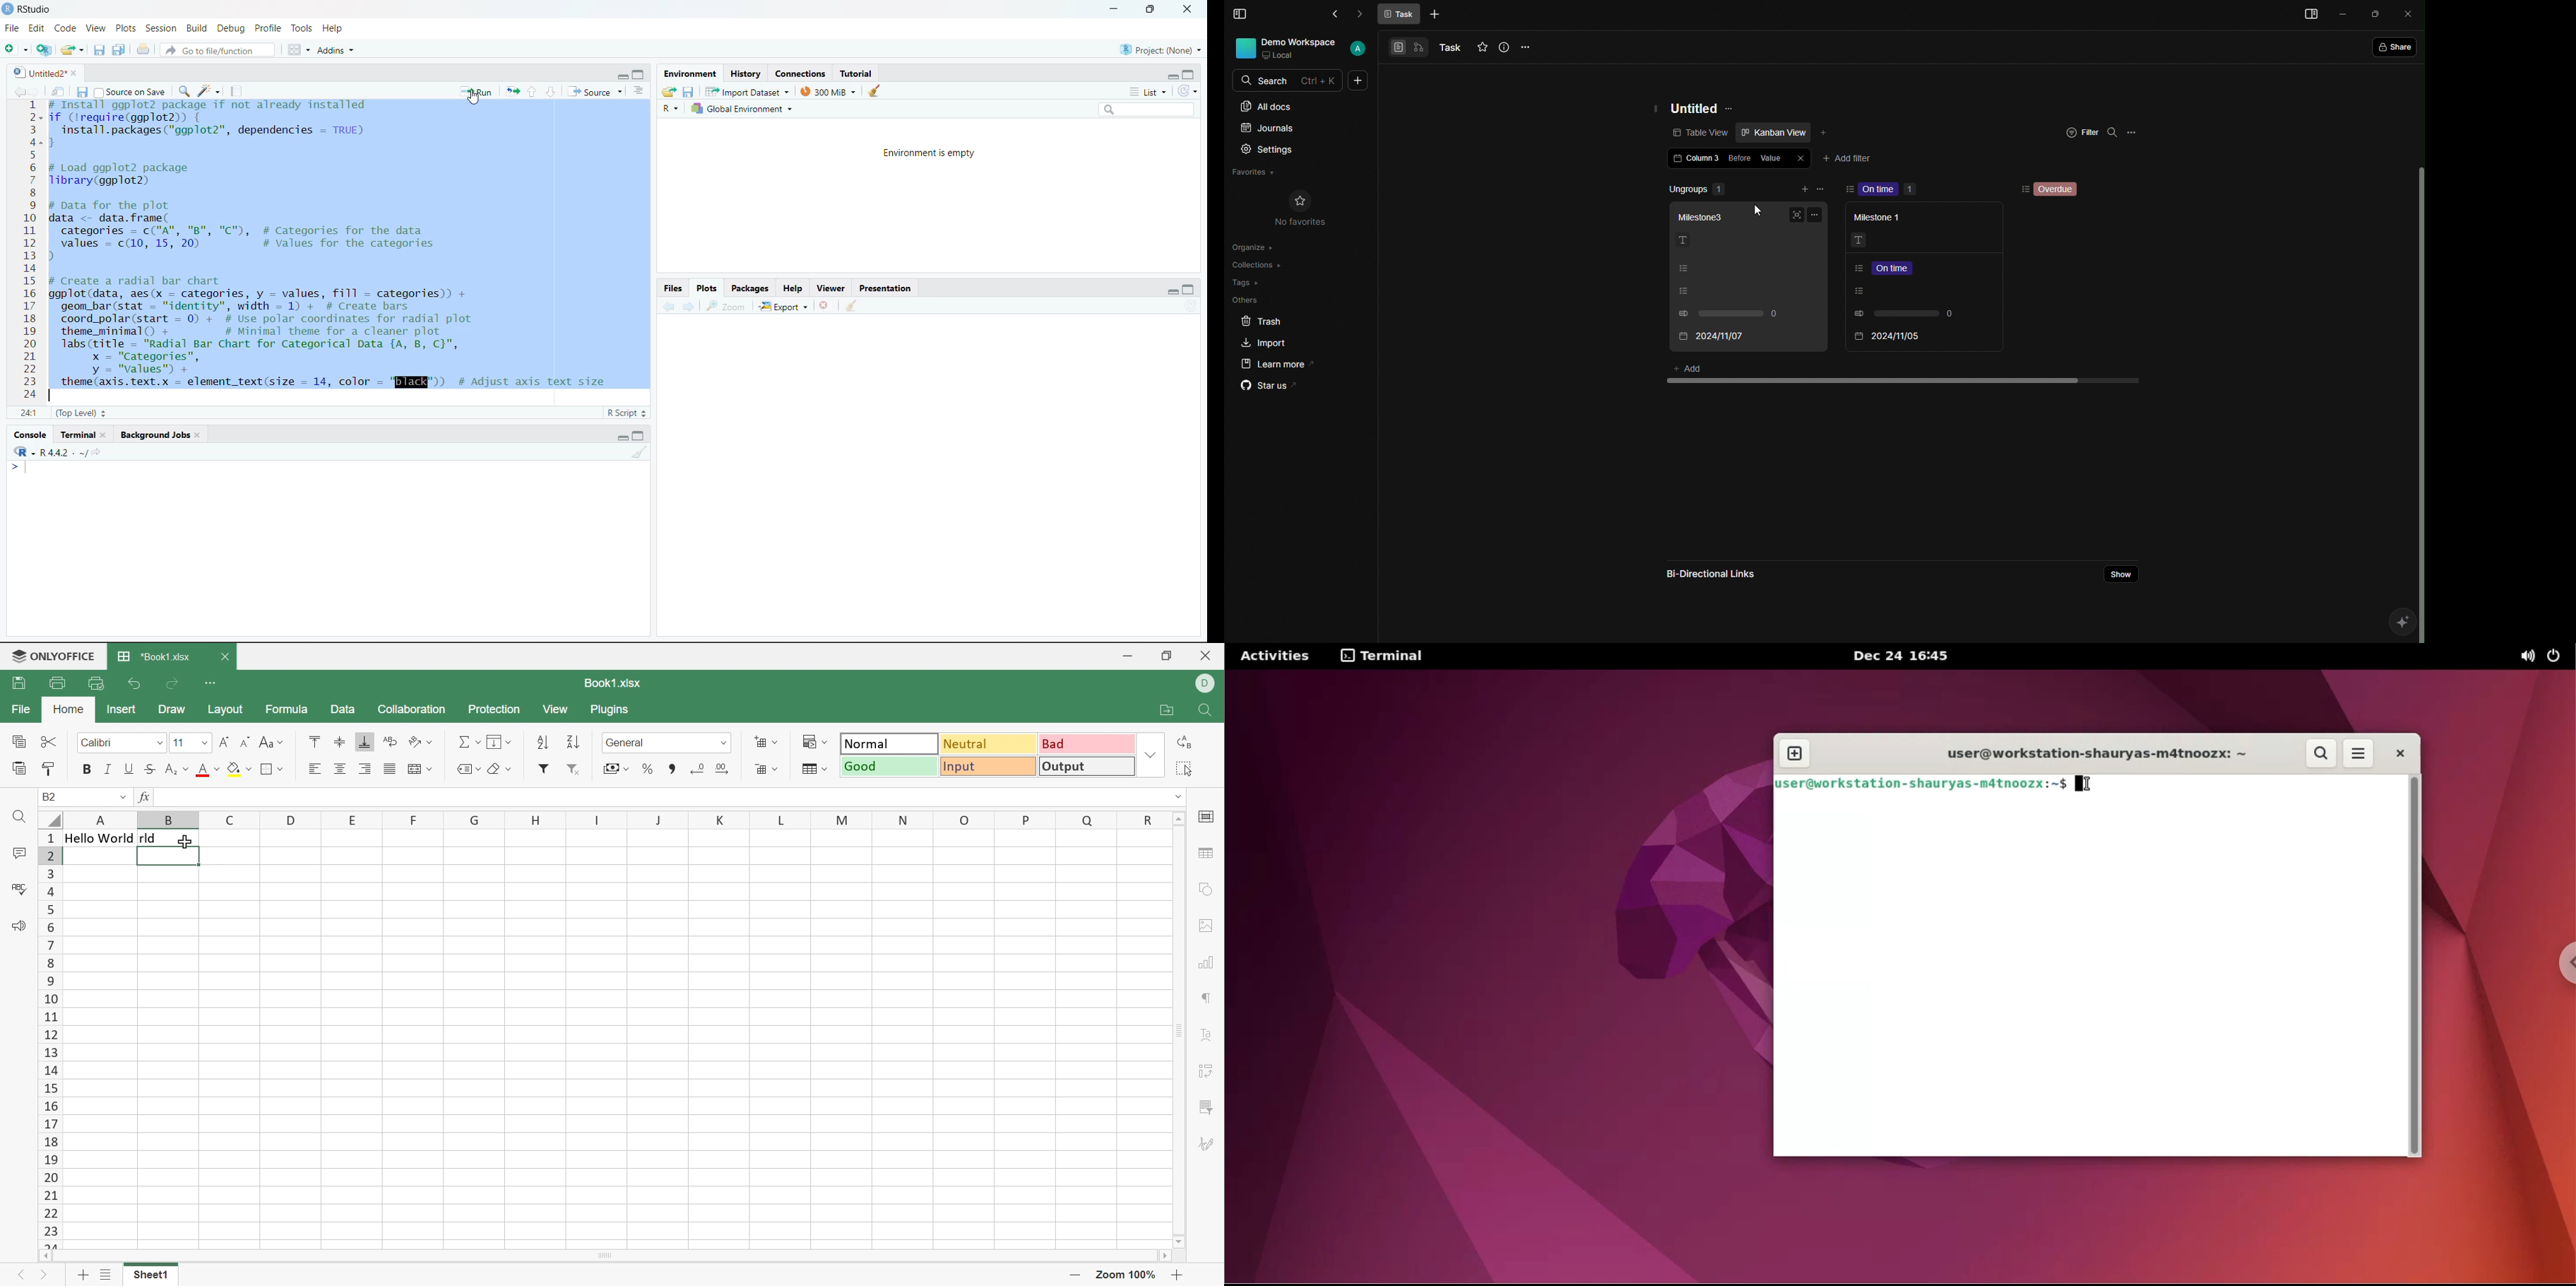  I want to click on Listing, so click(1891, 267).